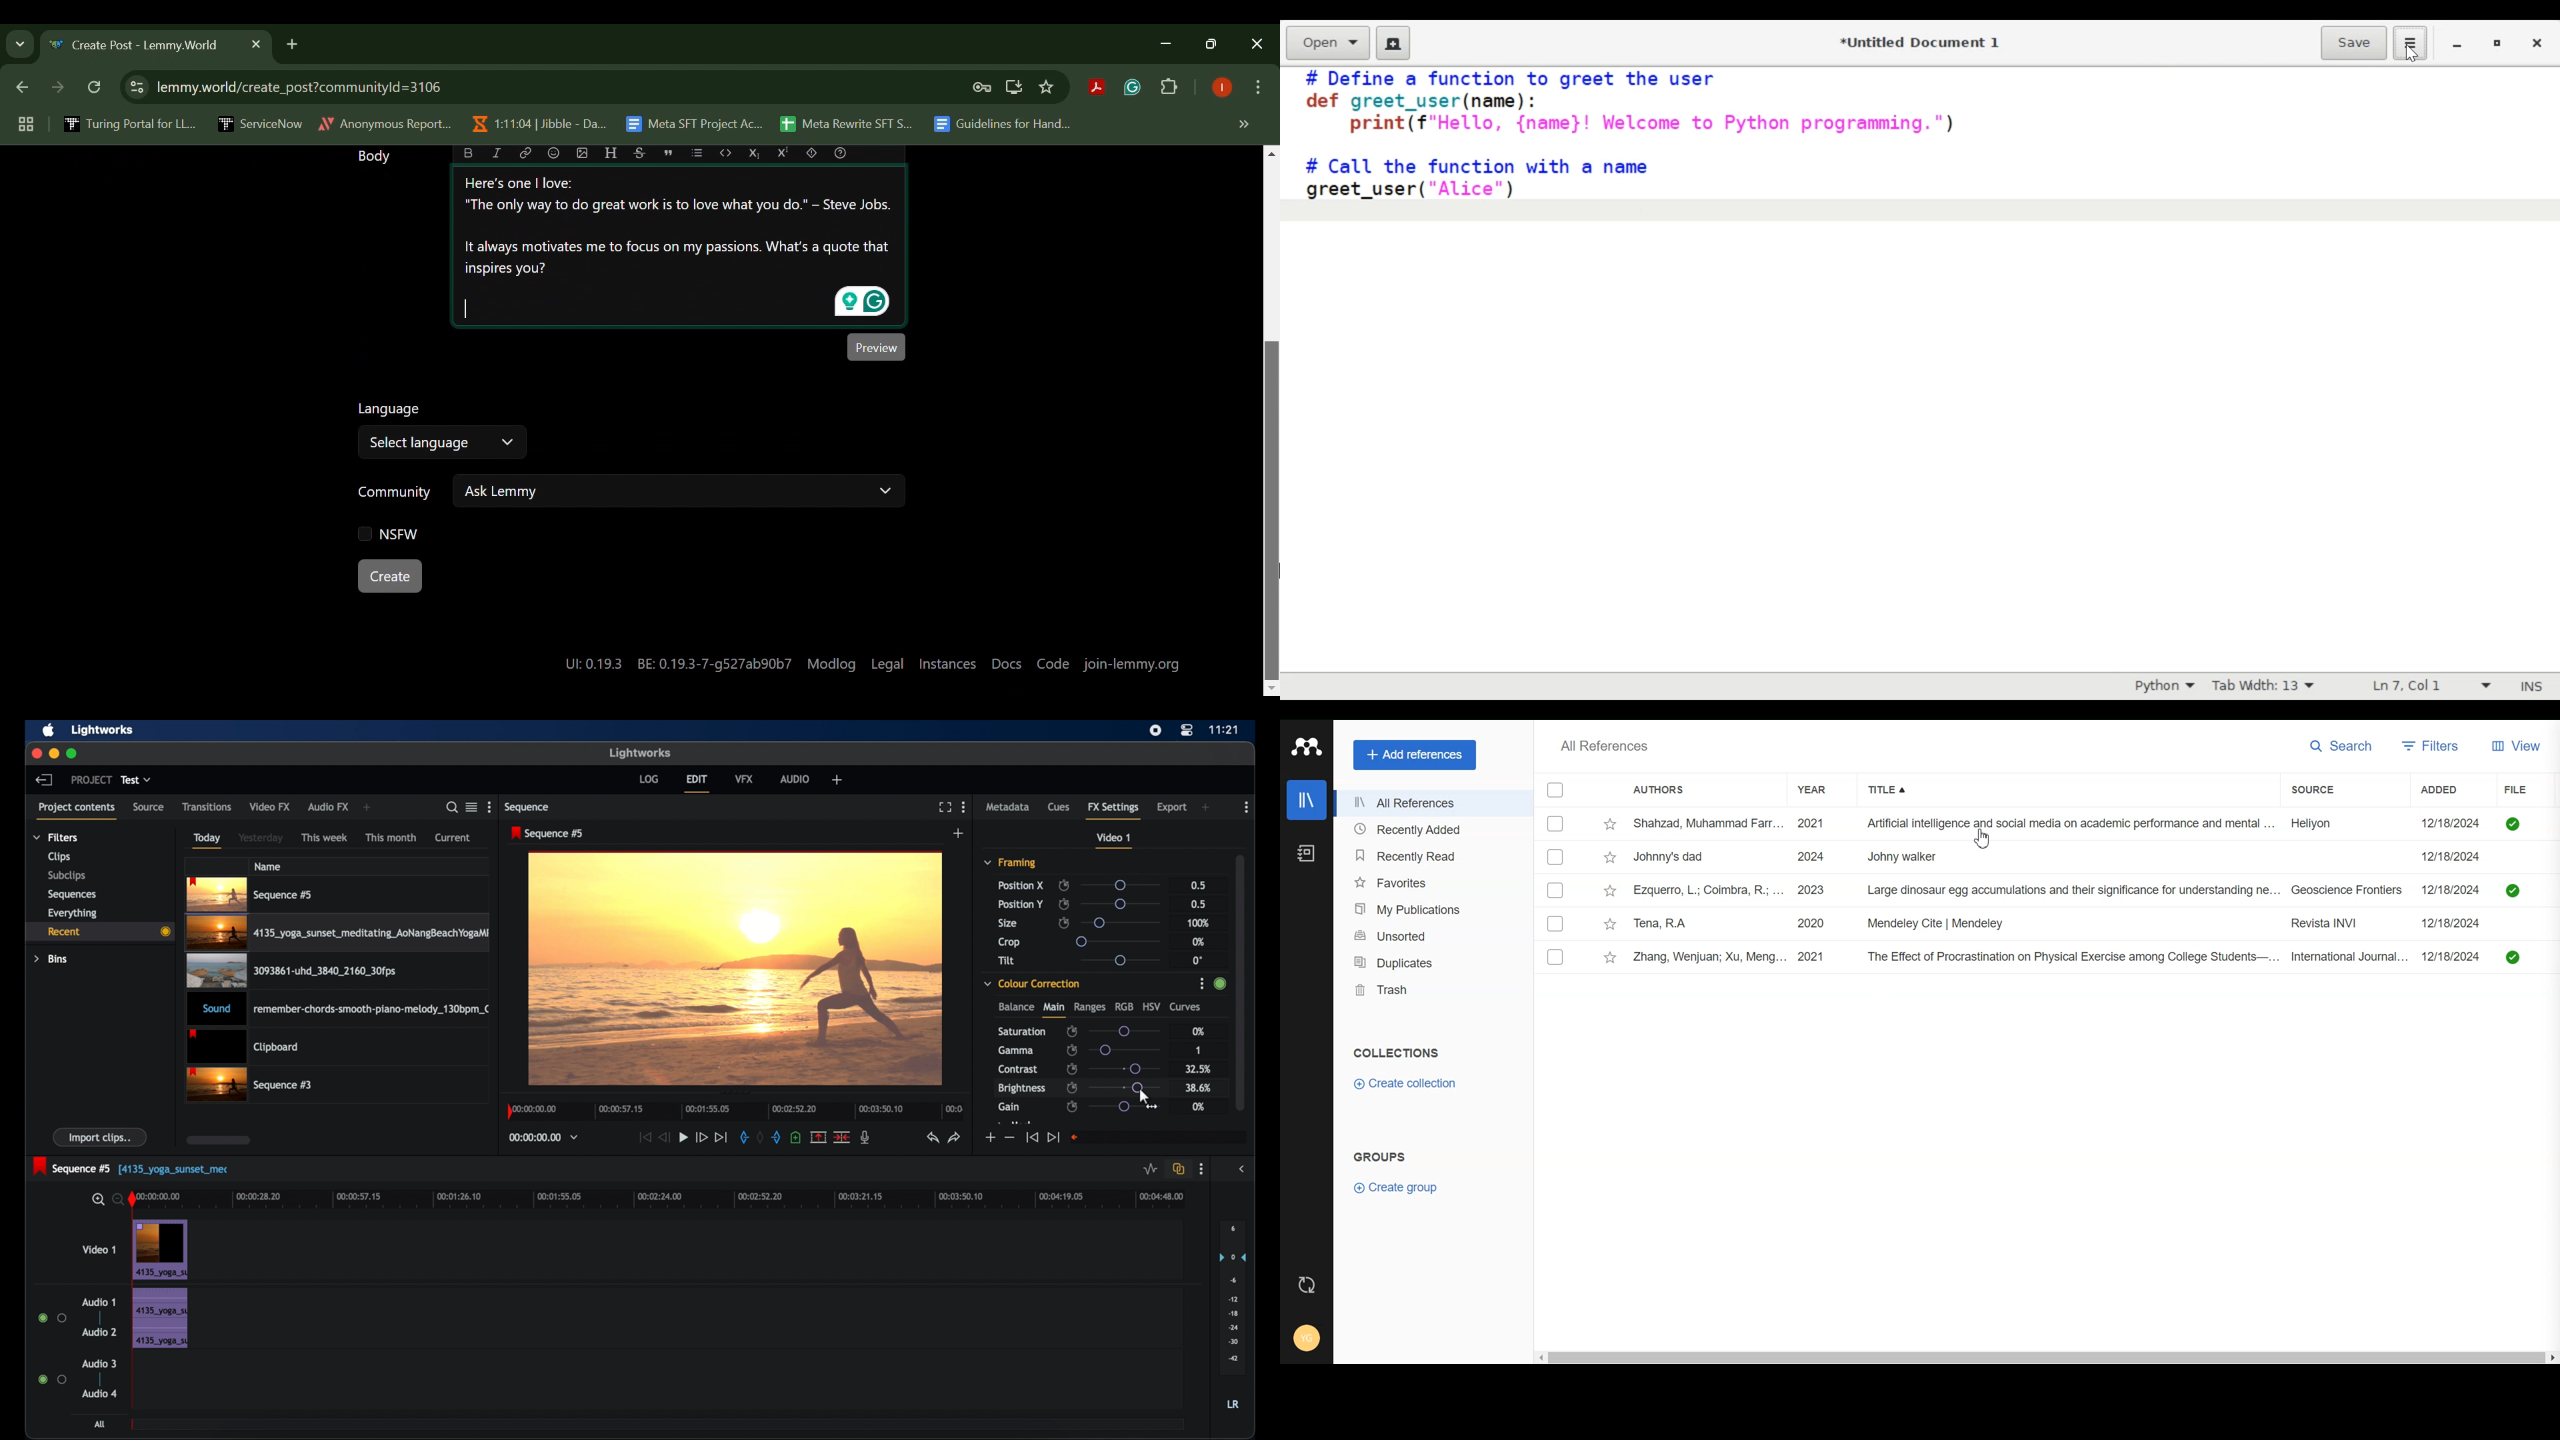  What do you see at coordinates (1557, 824) in the screenshot?
I see `Checkmarks` at bounding box center [1557, 824].